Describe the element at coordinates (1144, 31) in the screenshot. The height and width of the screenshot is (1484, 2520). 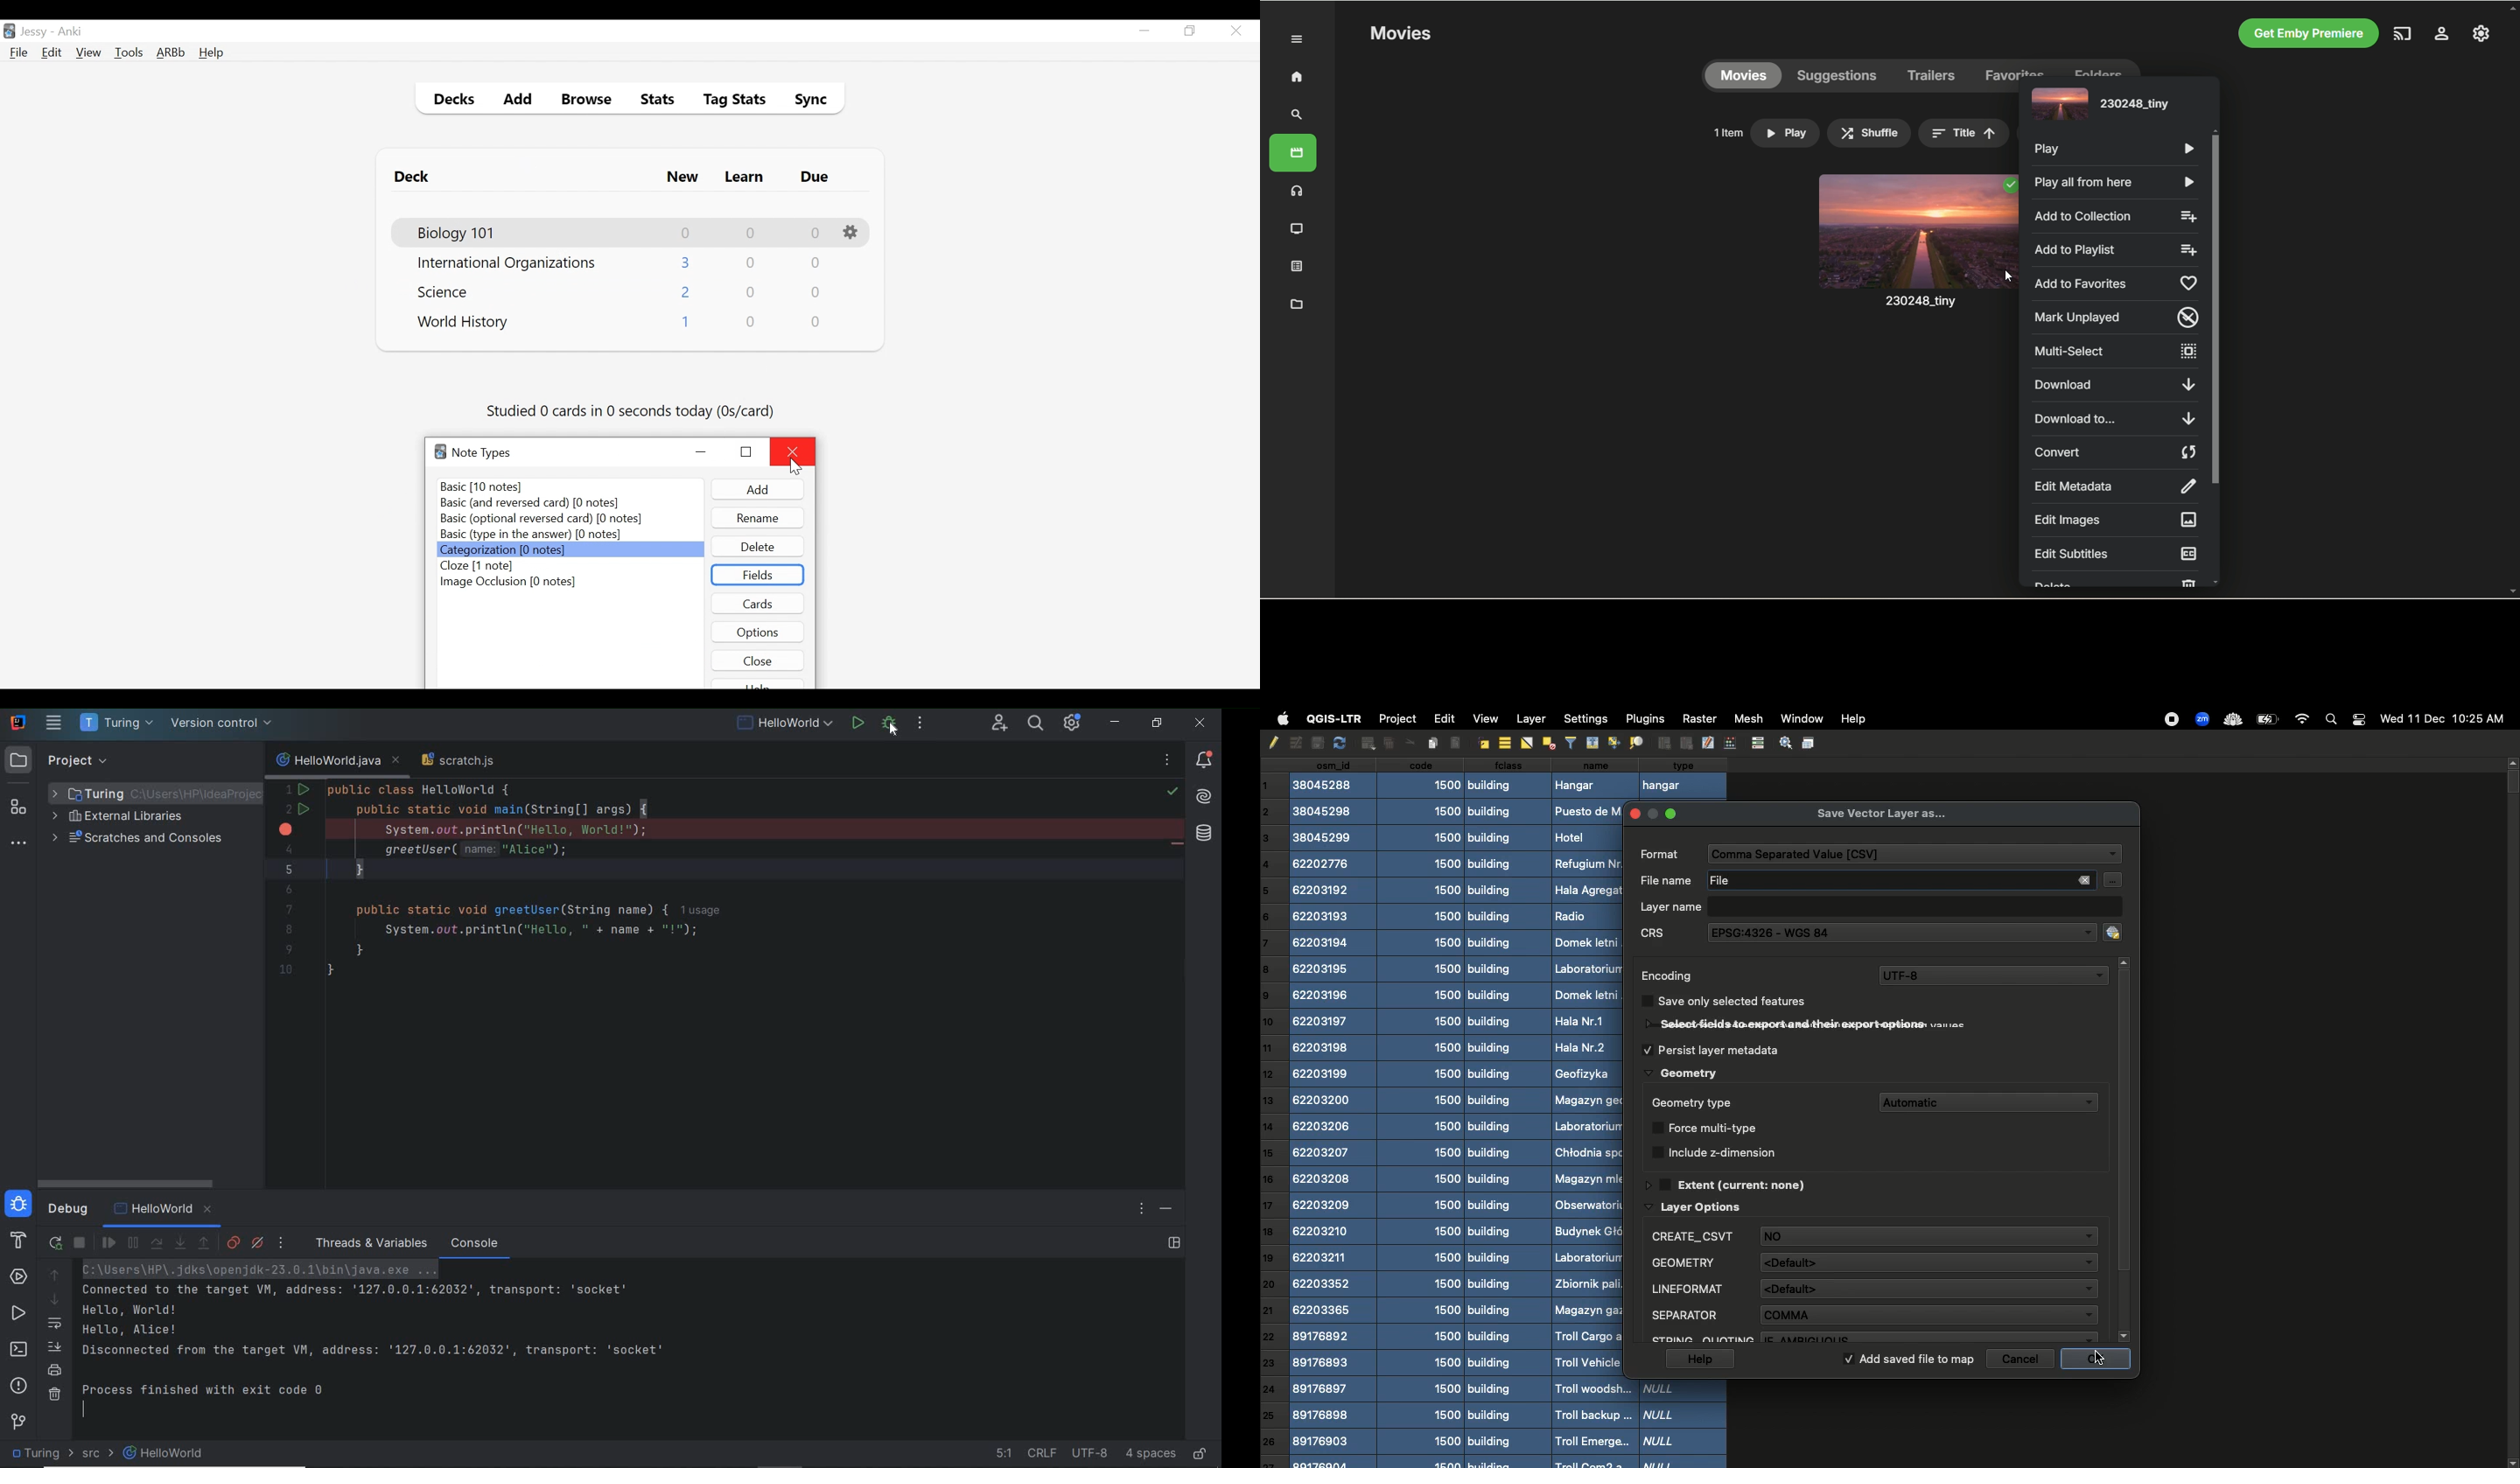
I see `minimize` at that location.